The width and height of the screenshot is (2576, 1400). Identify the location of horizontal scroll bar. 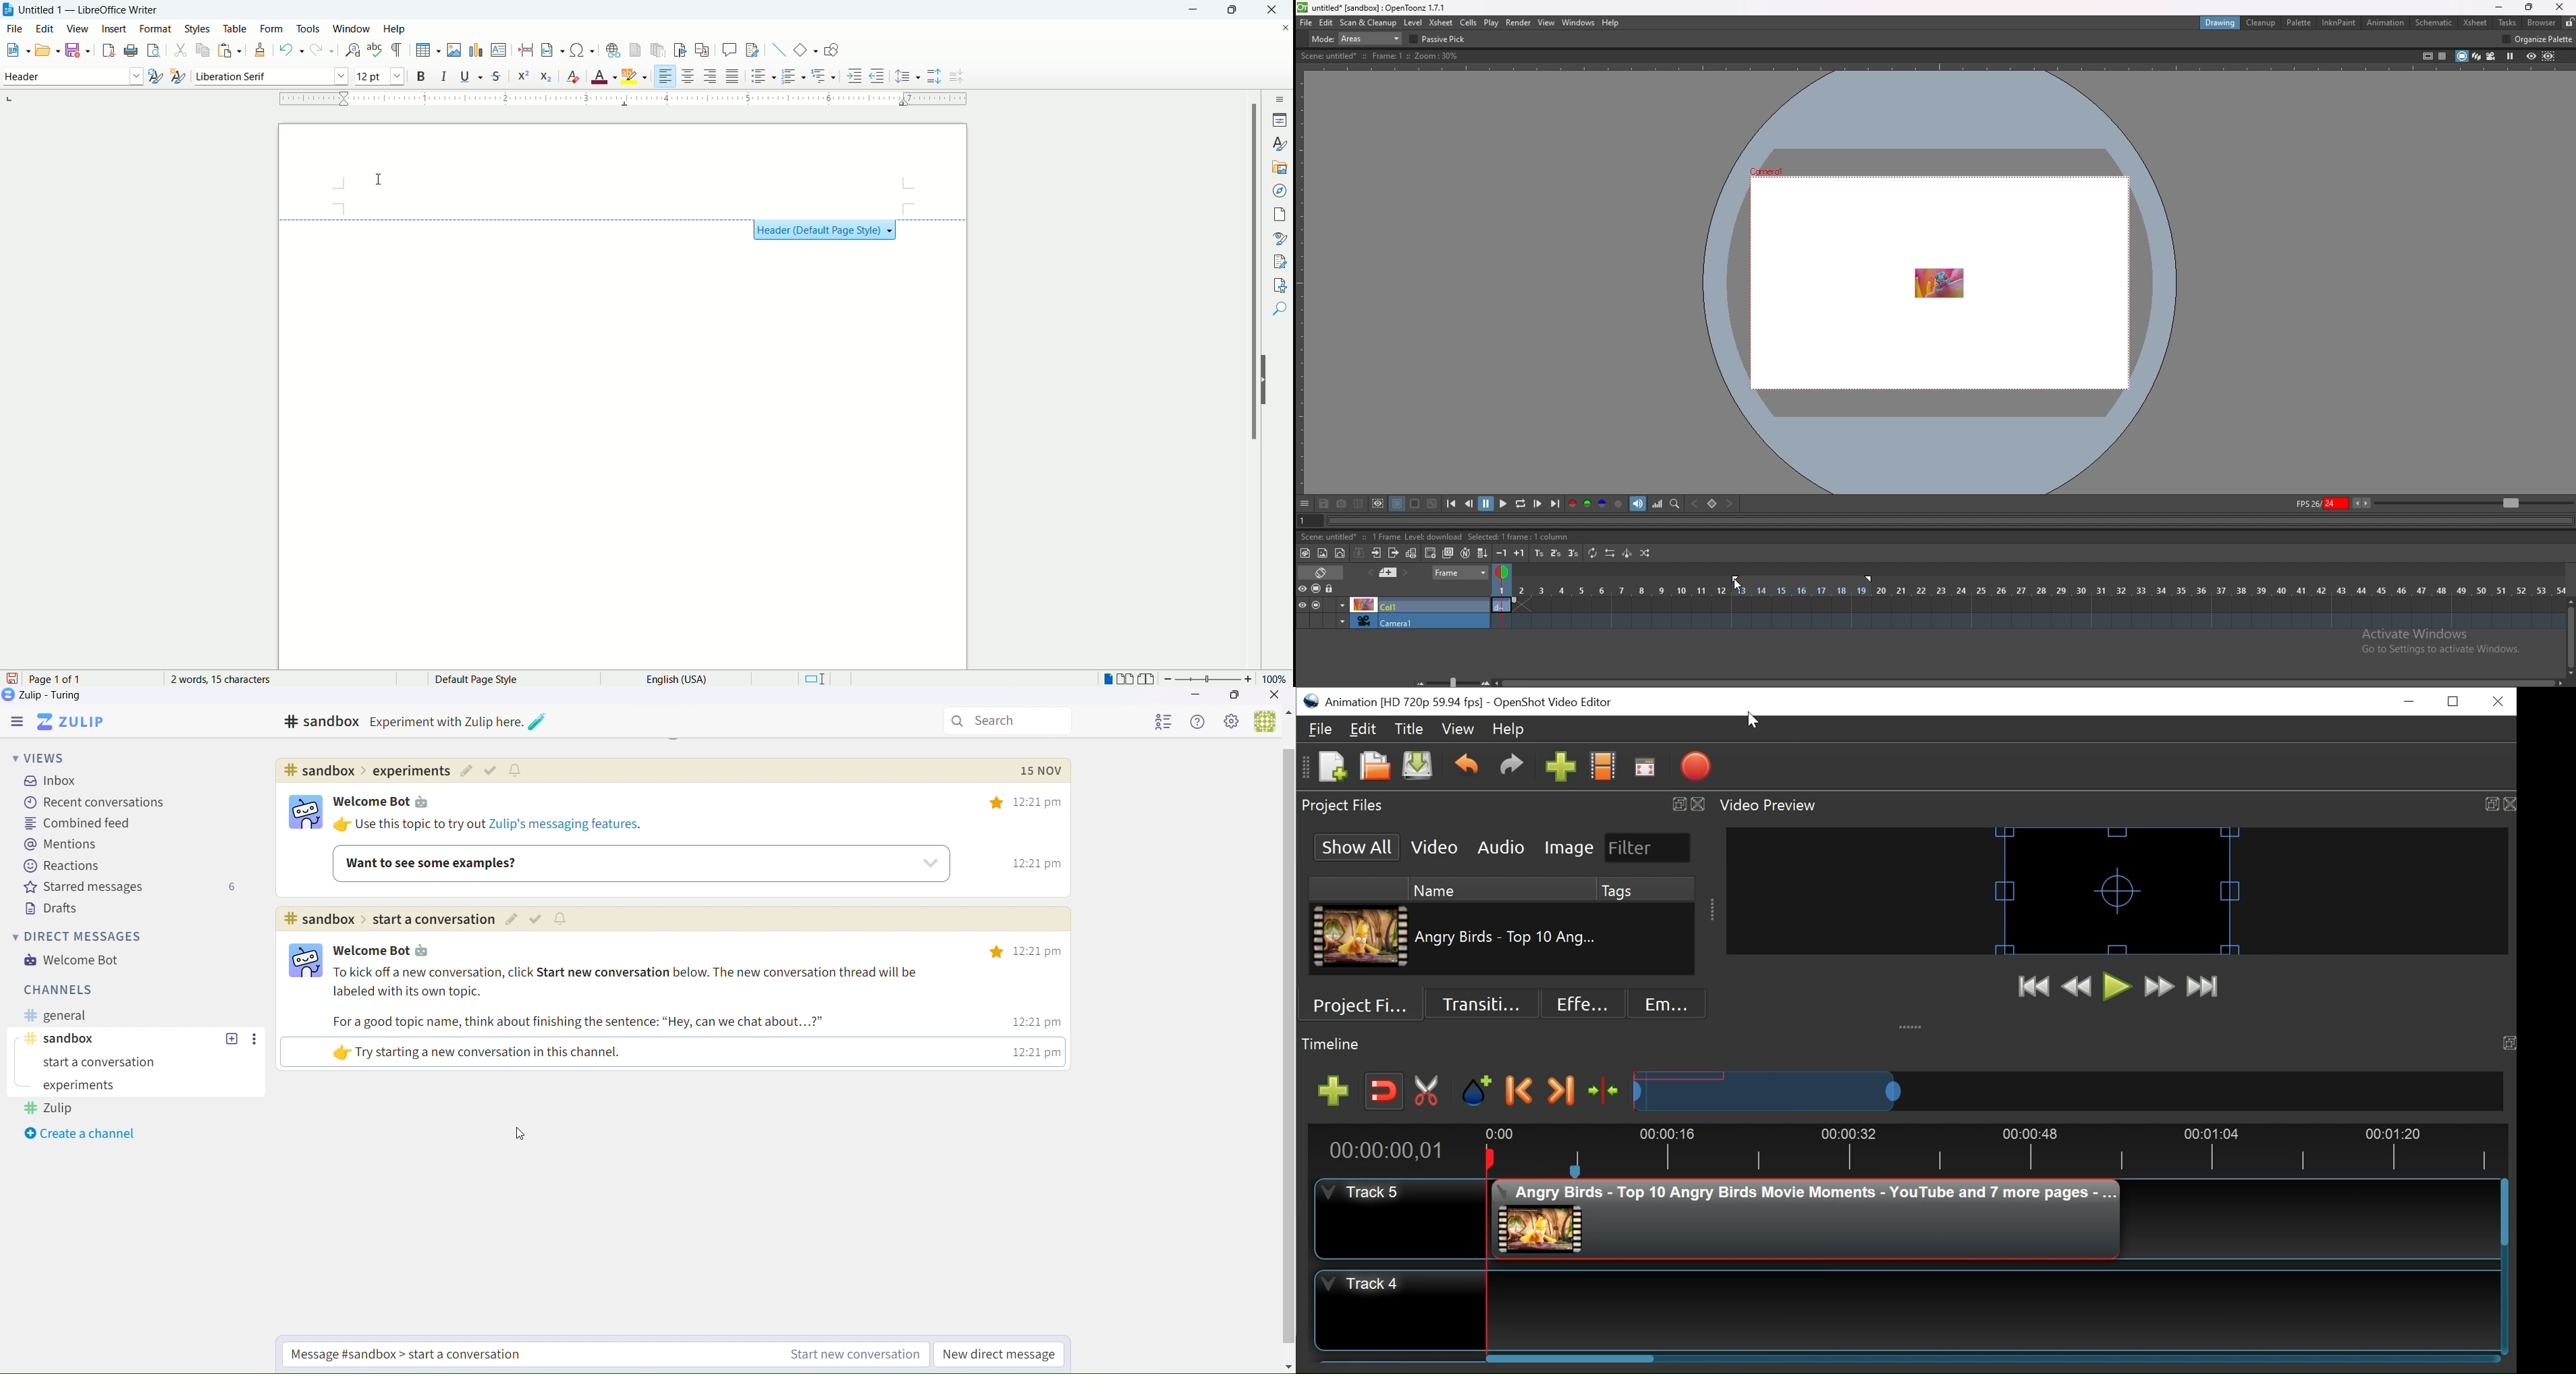
(1286, 1049).